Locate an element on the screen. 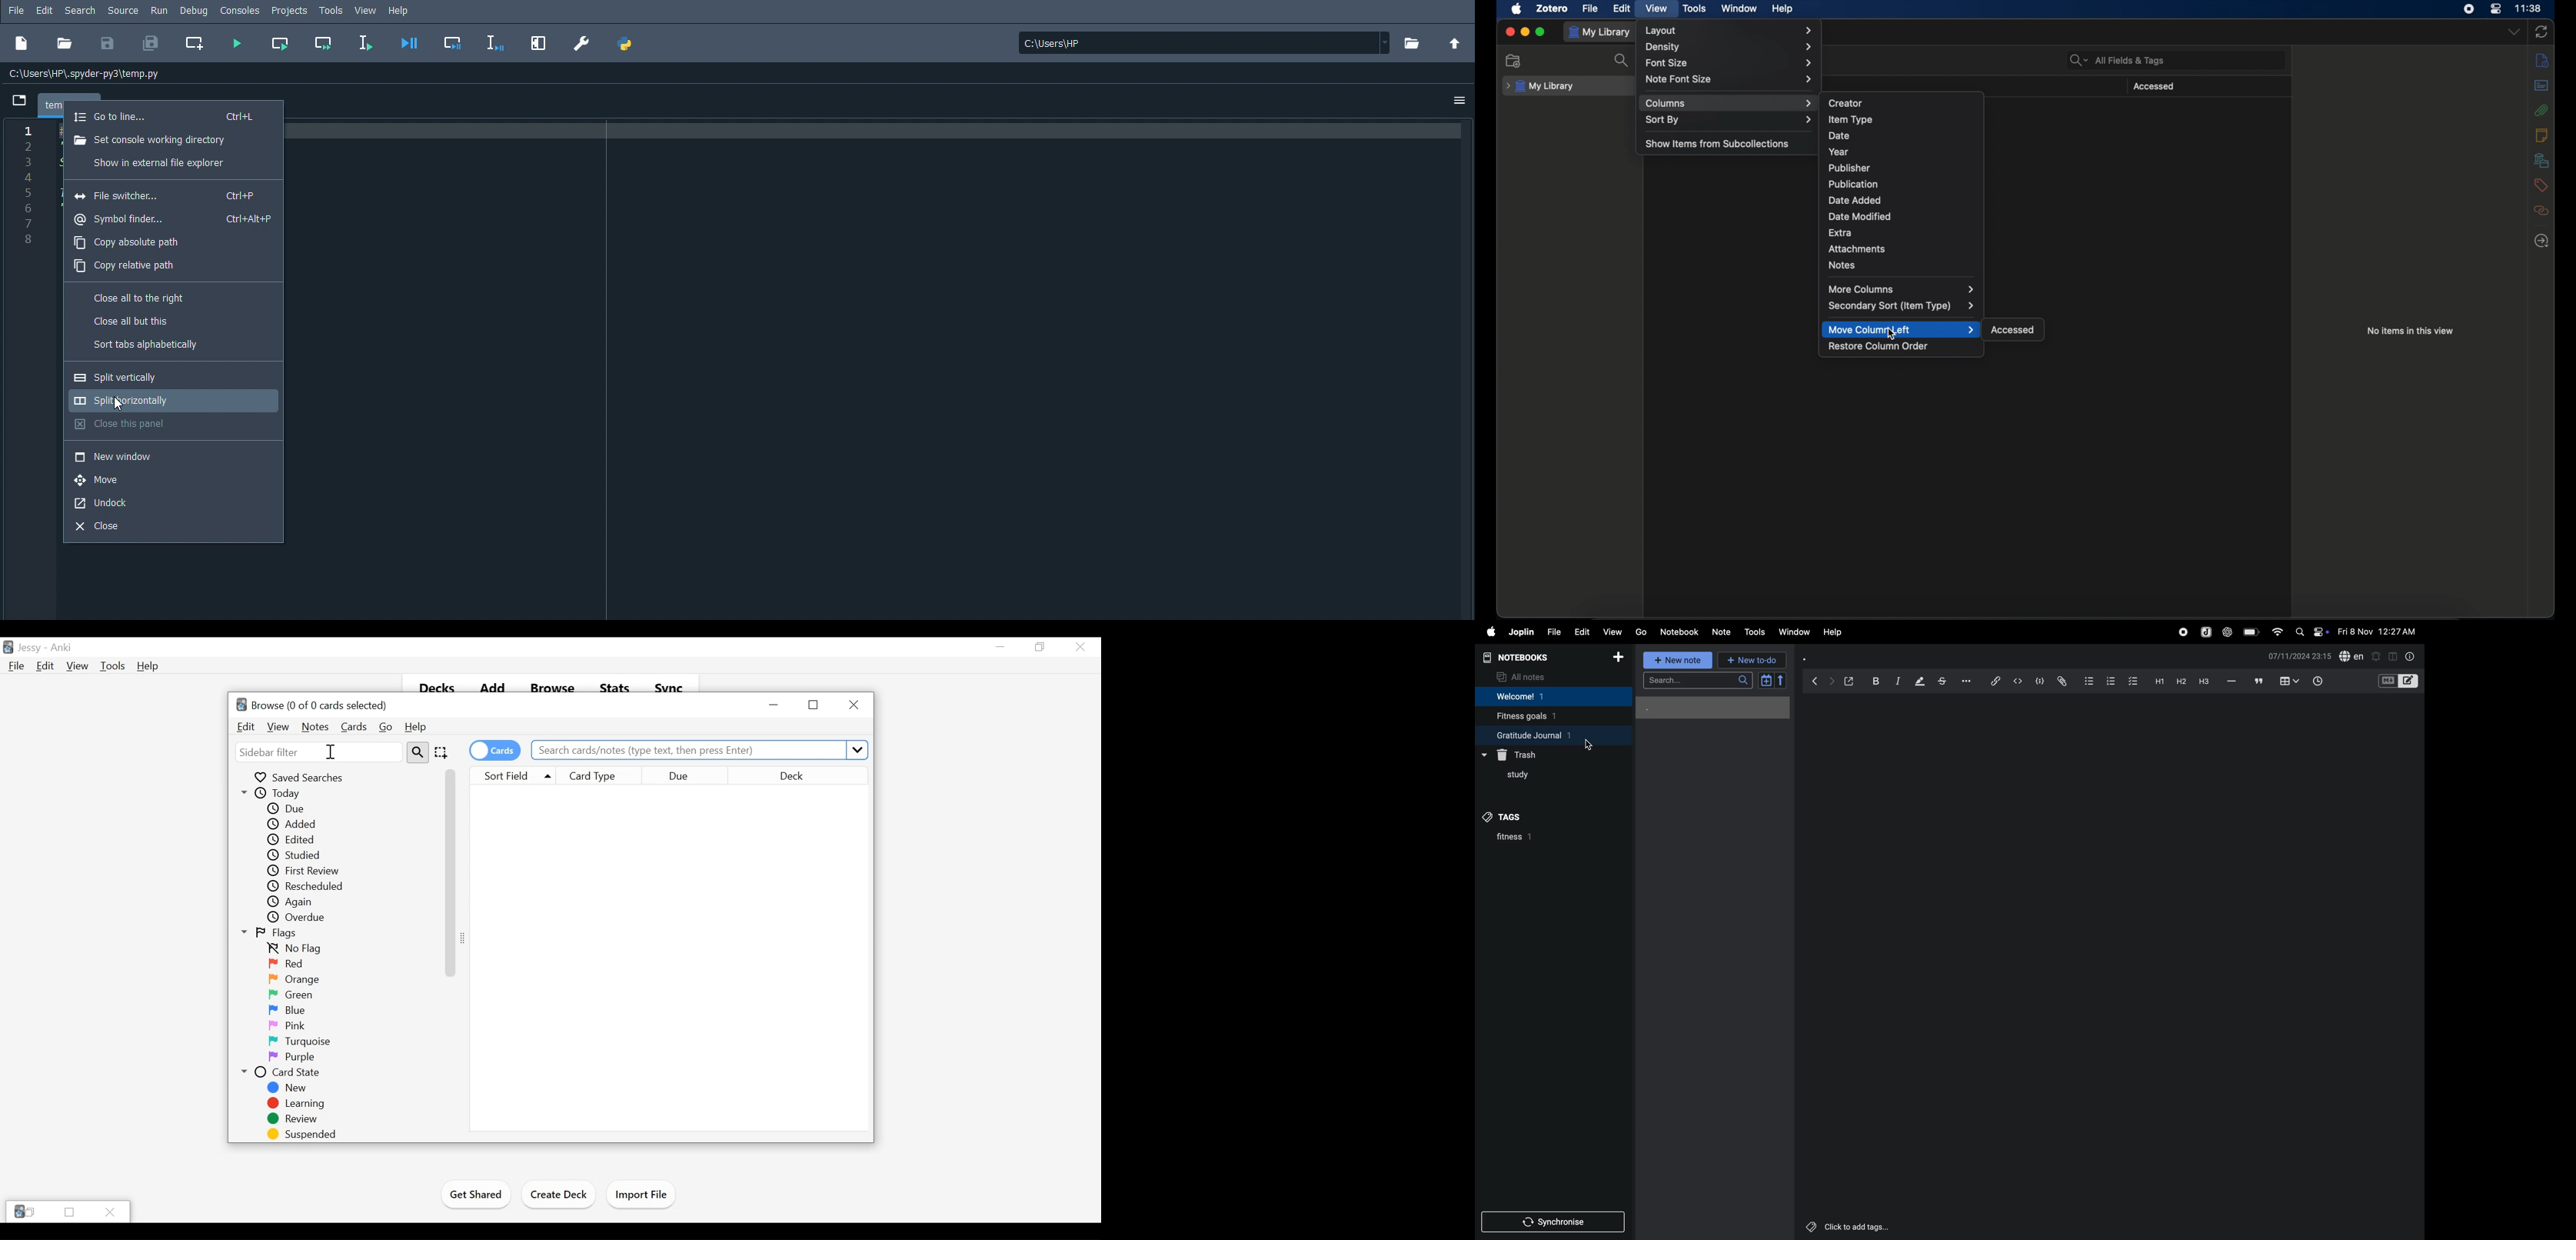 This screenshot has height=1260, width=2576. Selection Tool is located at coordinates (440, 752).